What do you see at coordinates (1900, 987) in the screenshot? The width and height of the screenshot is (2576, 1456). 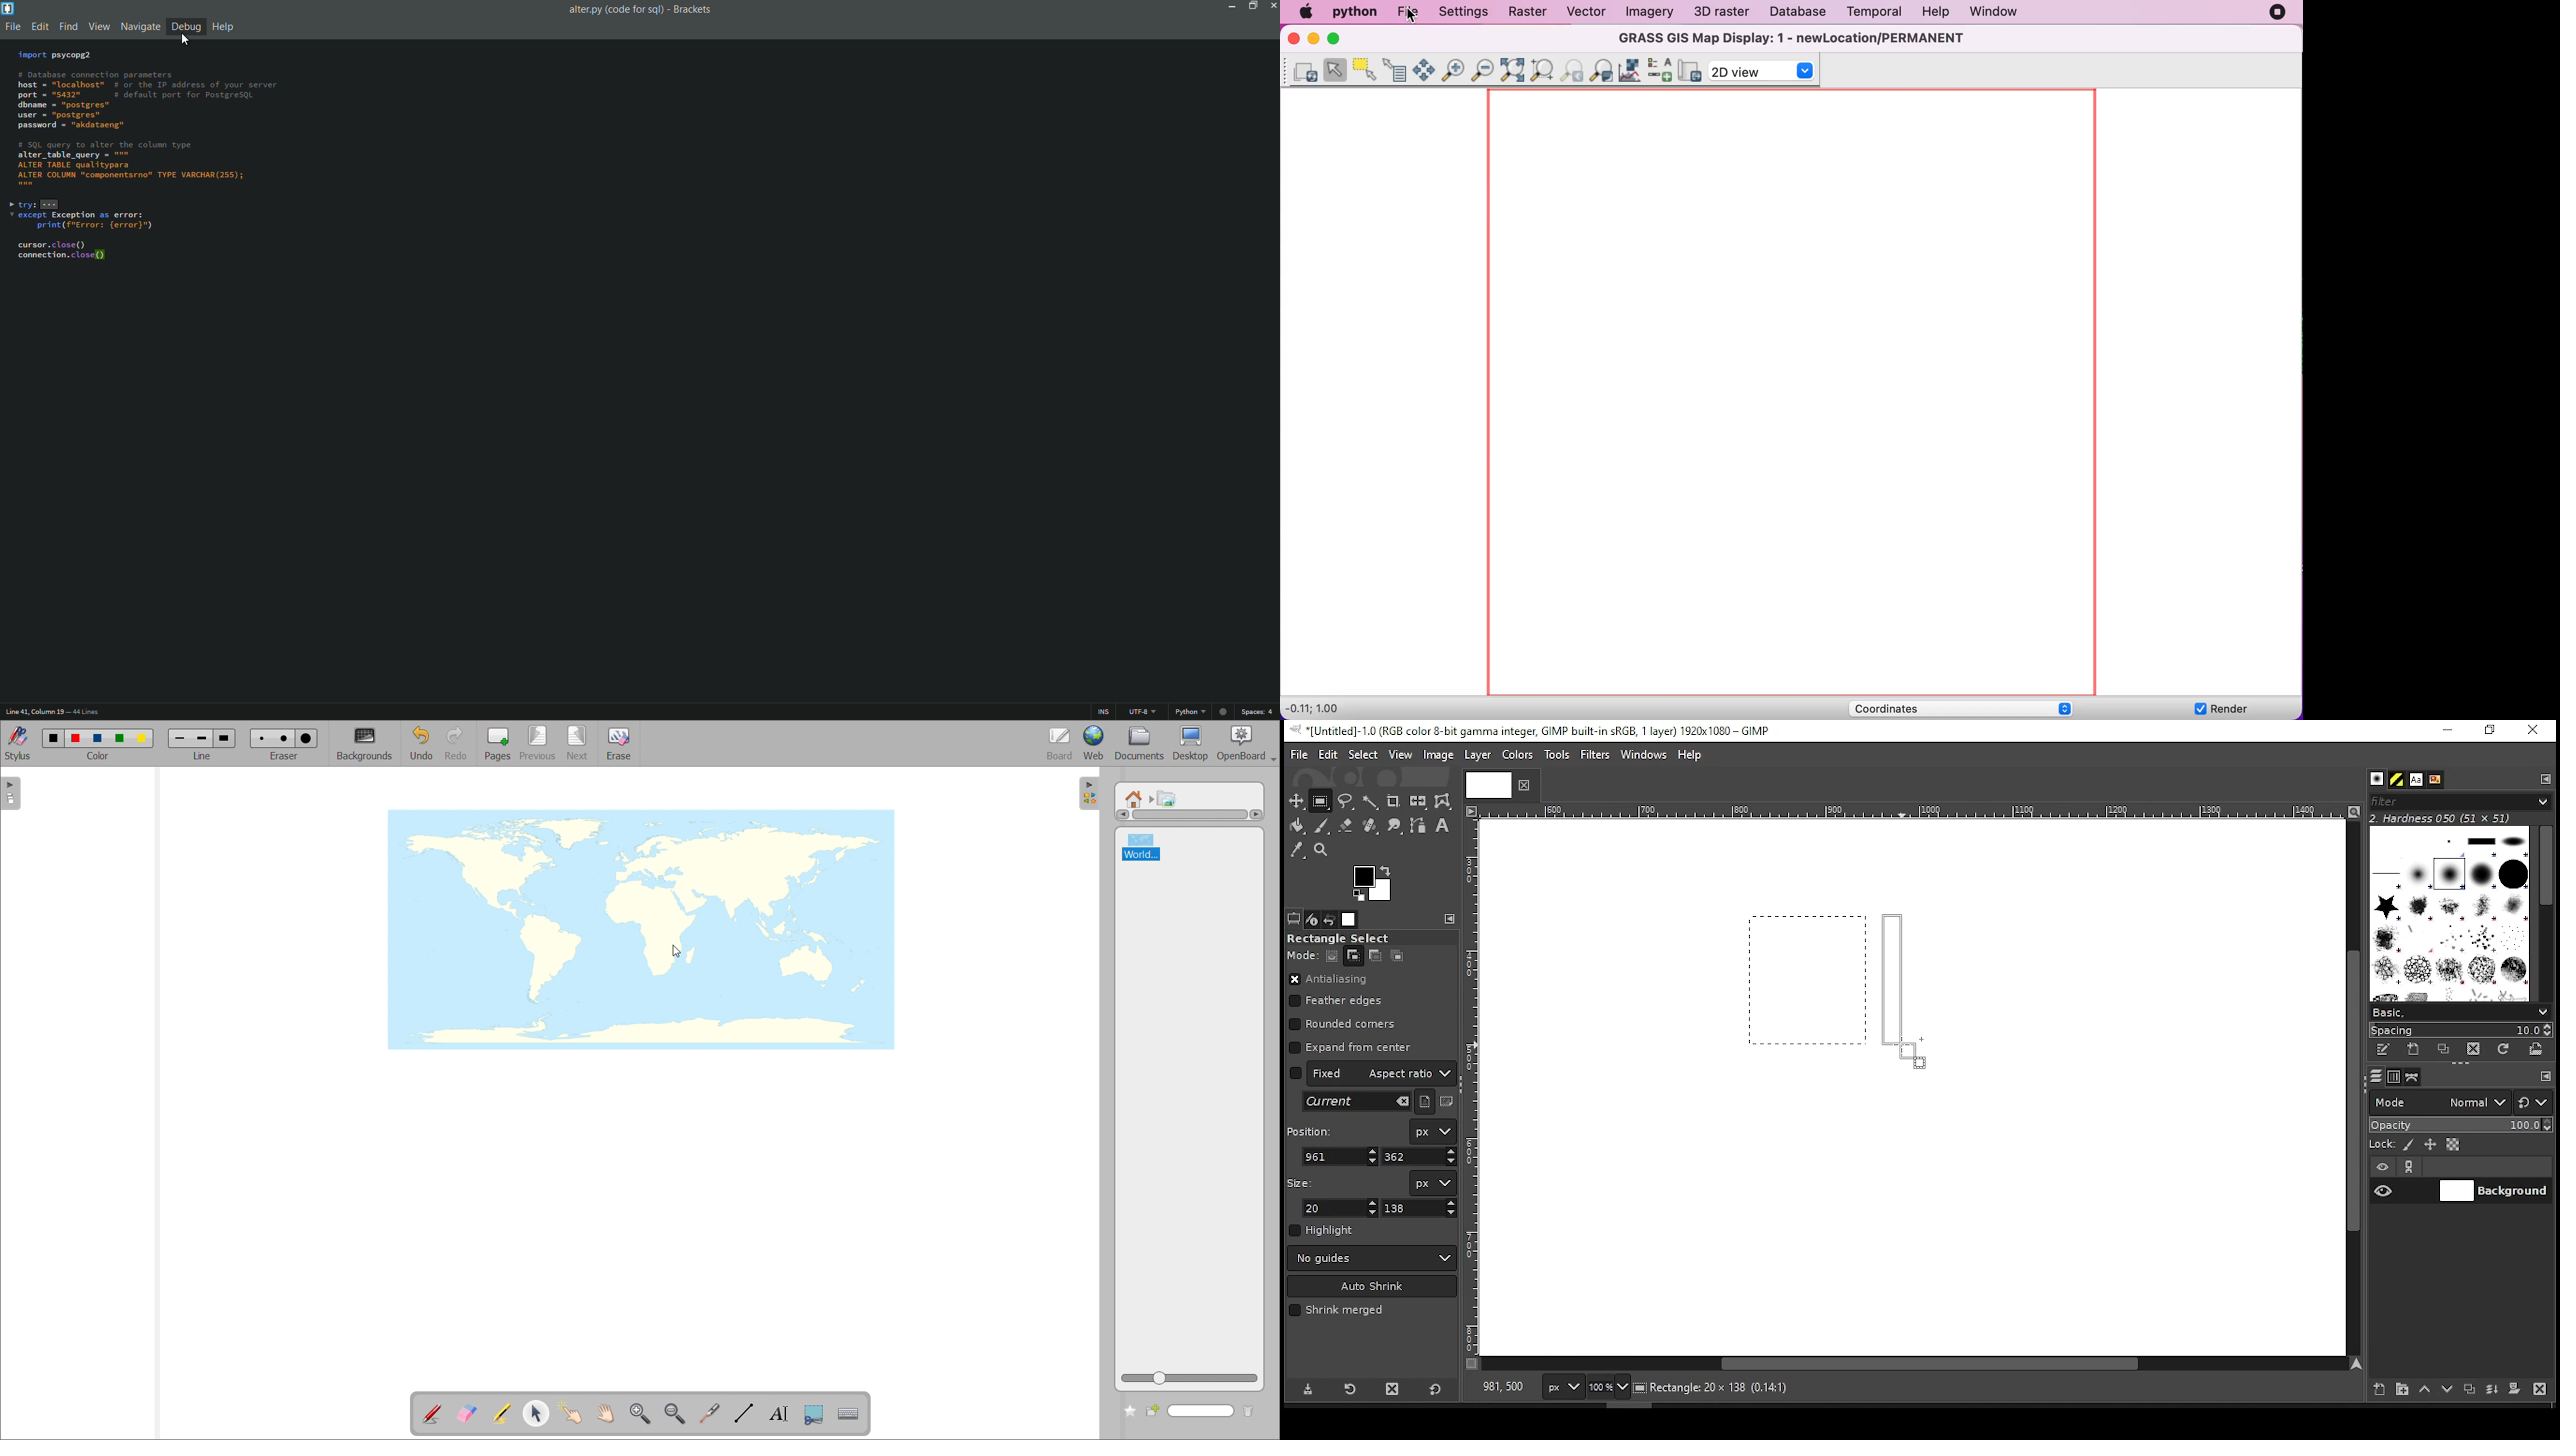 I see `new active selection` at bounding box center [1900, 987].